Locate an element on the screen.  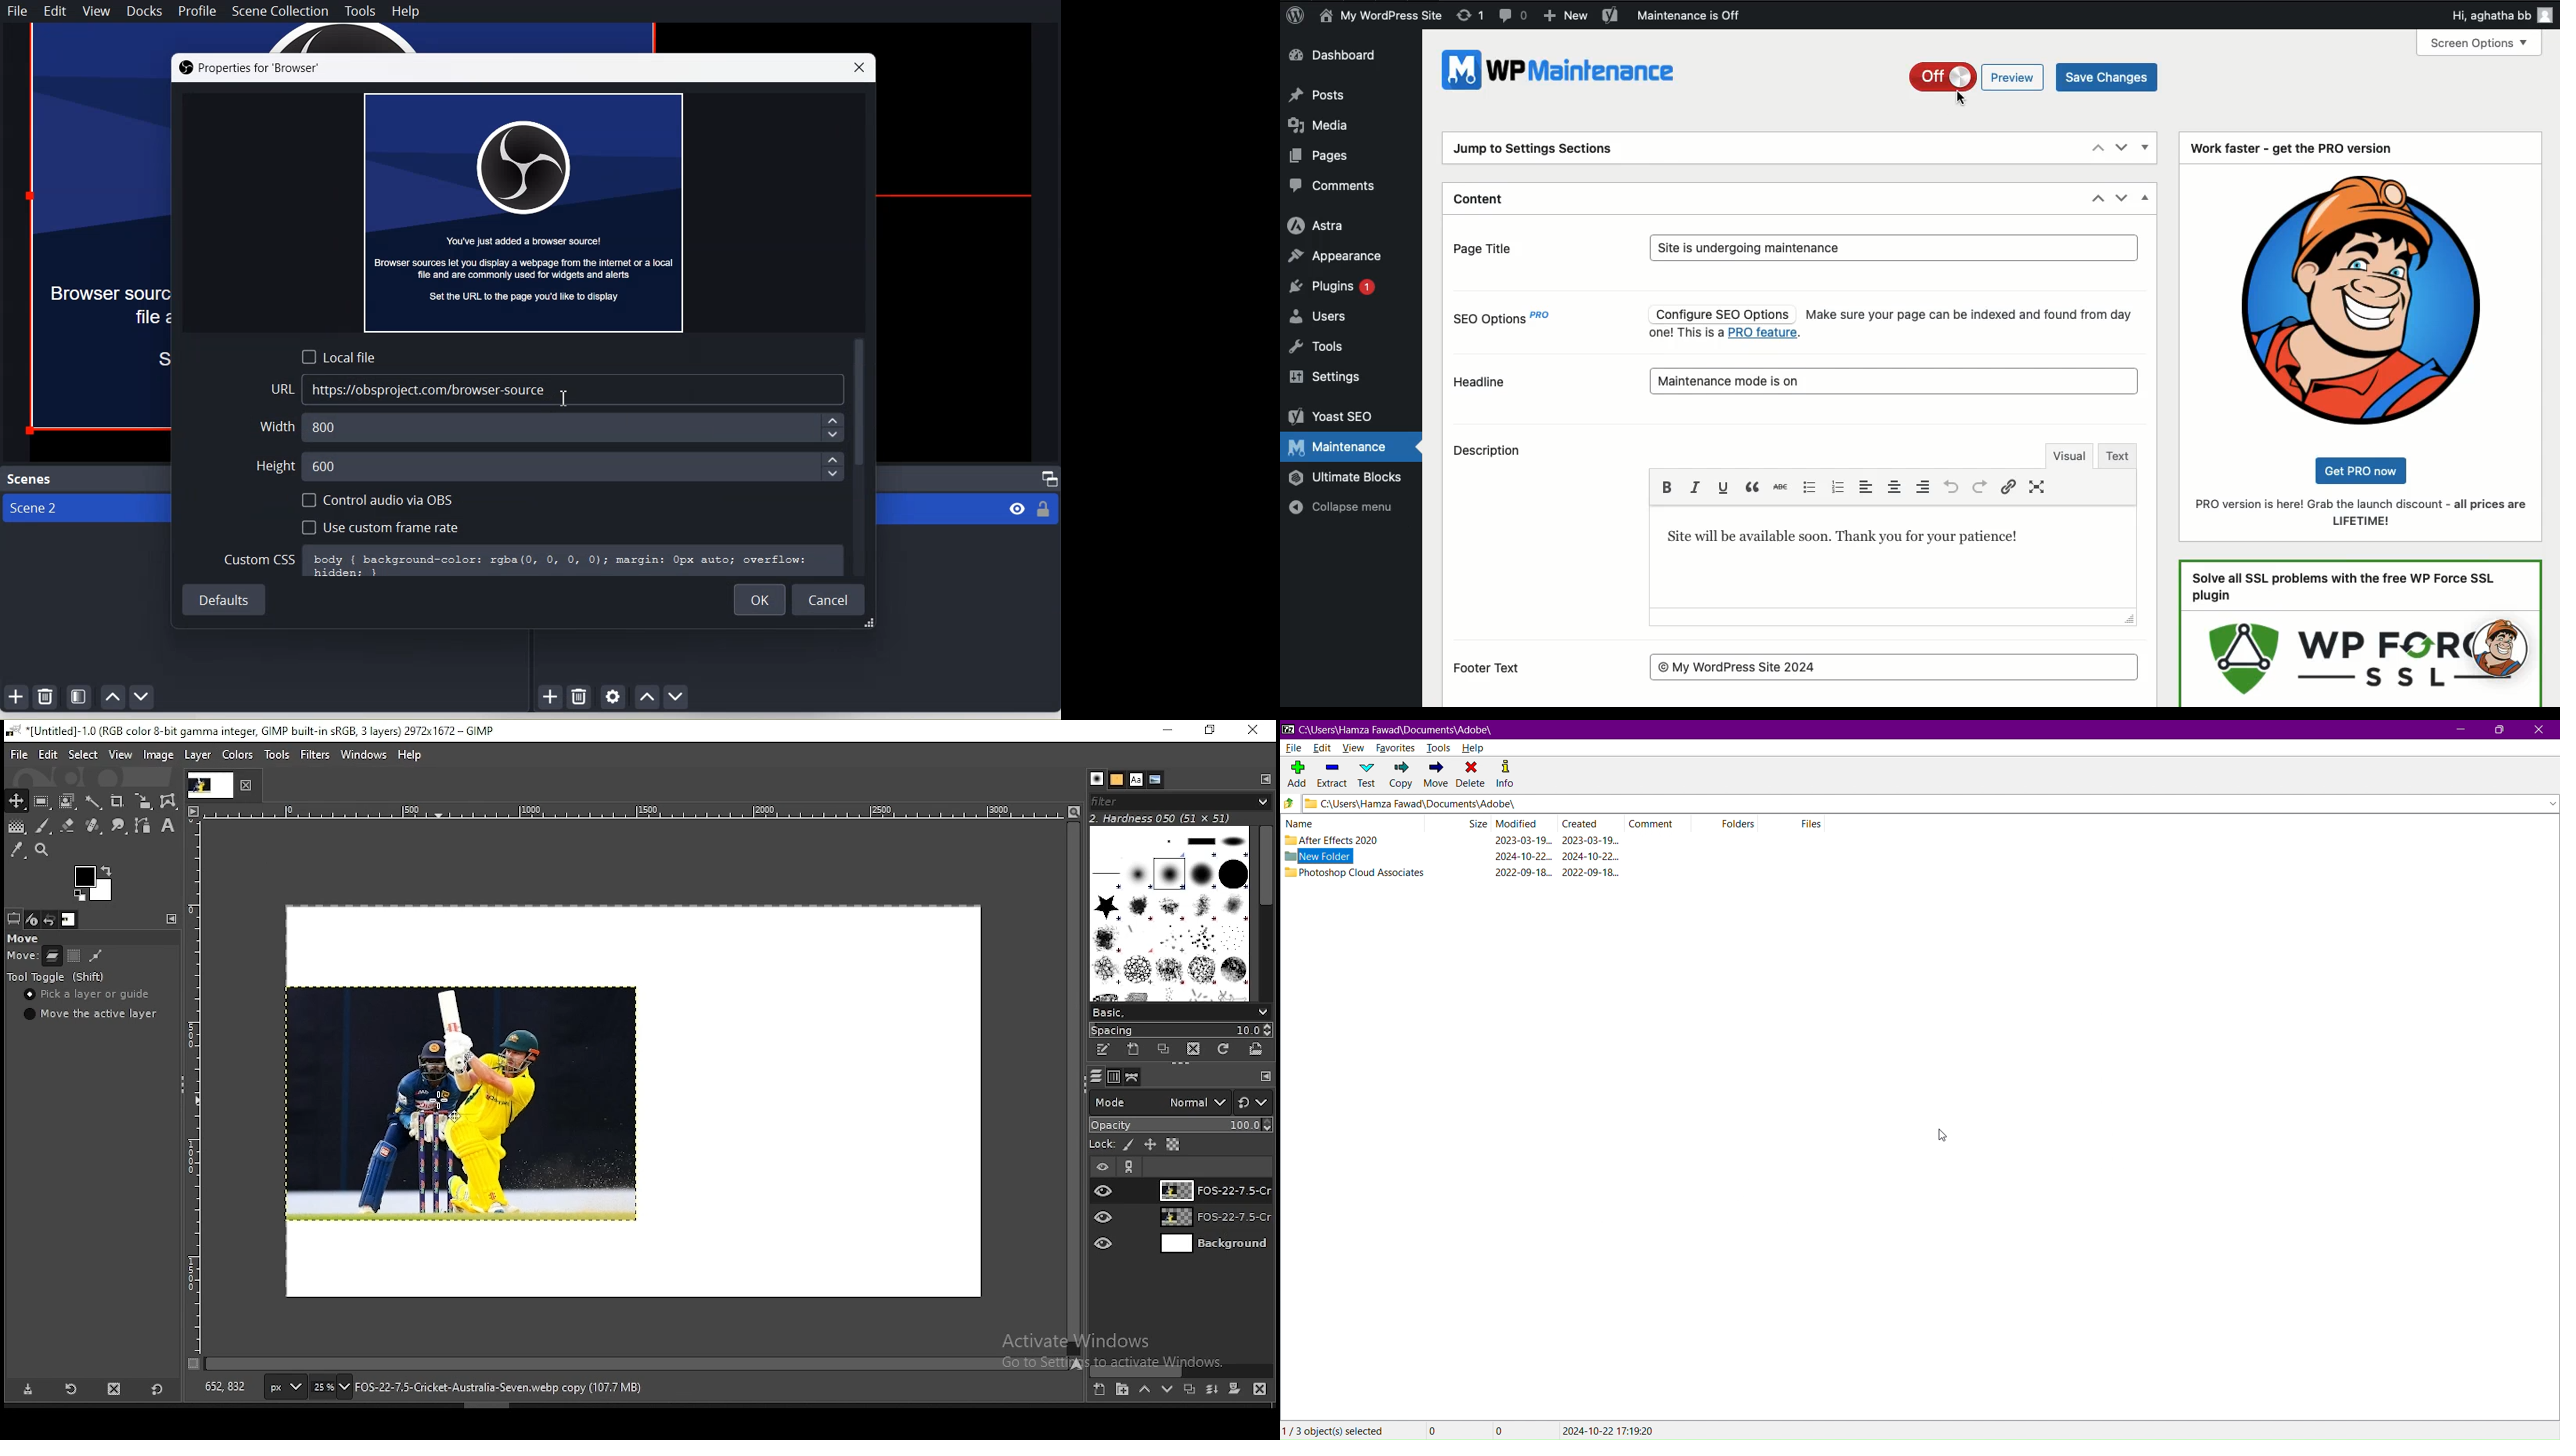
Move scene Down is located at coordinates (142, 697).